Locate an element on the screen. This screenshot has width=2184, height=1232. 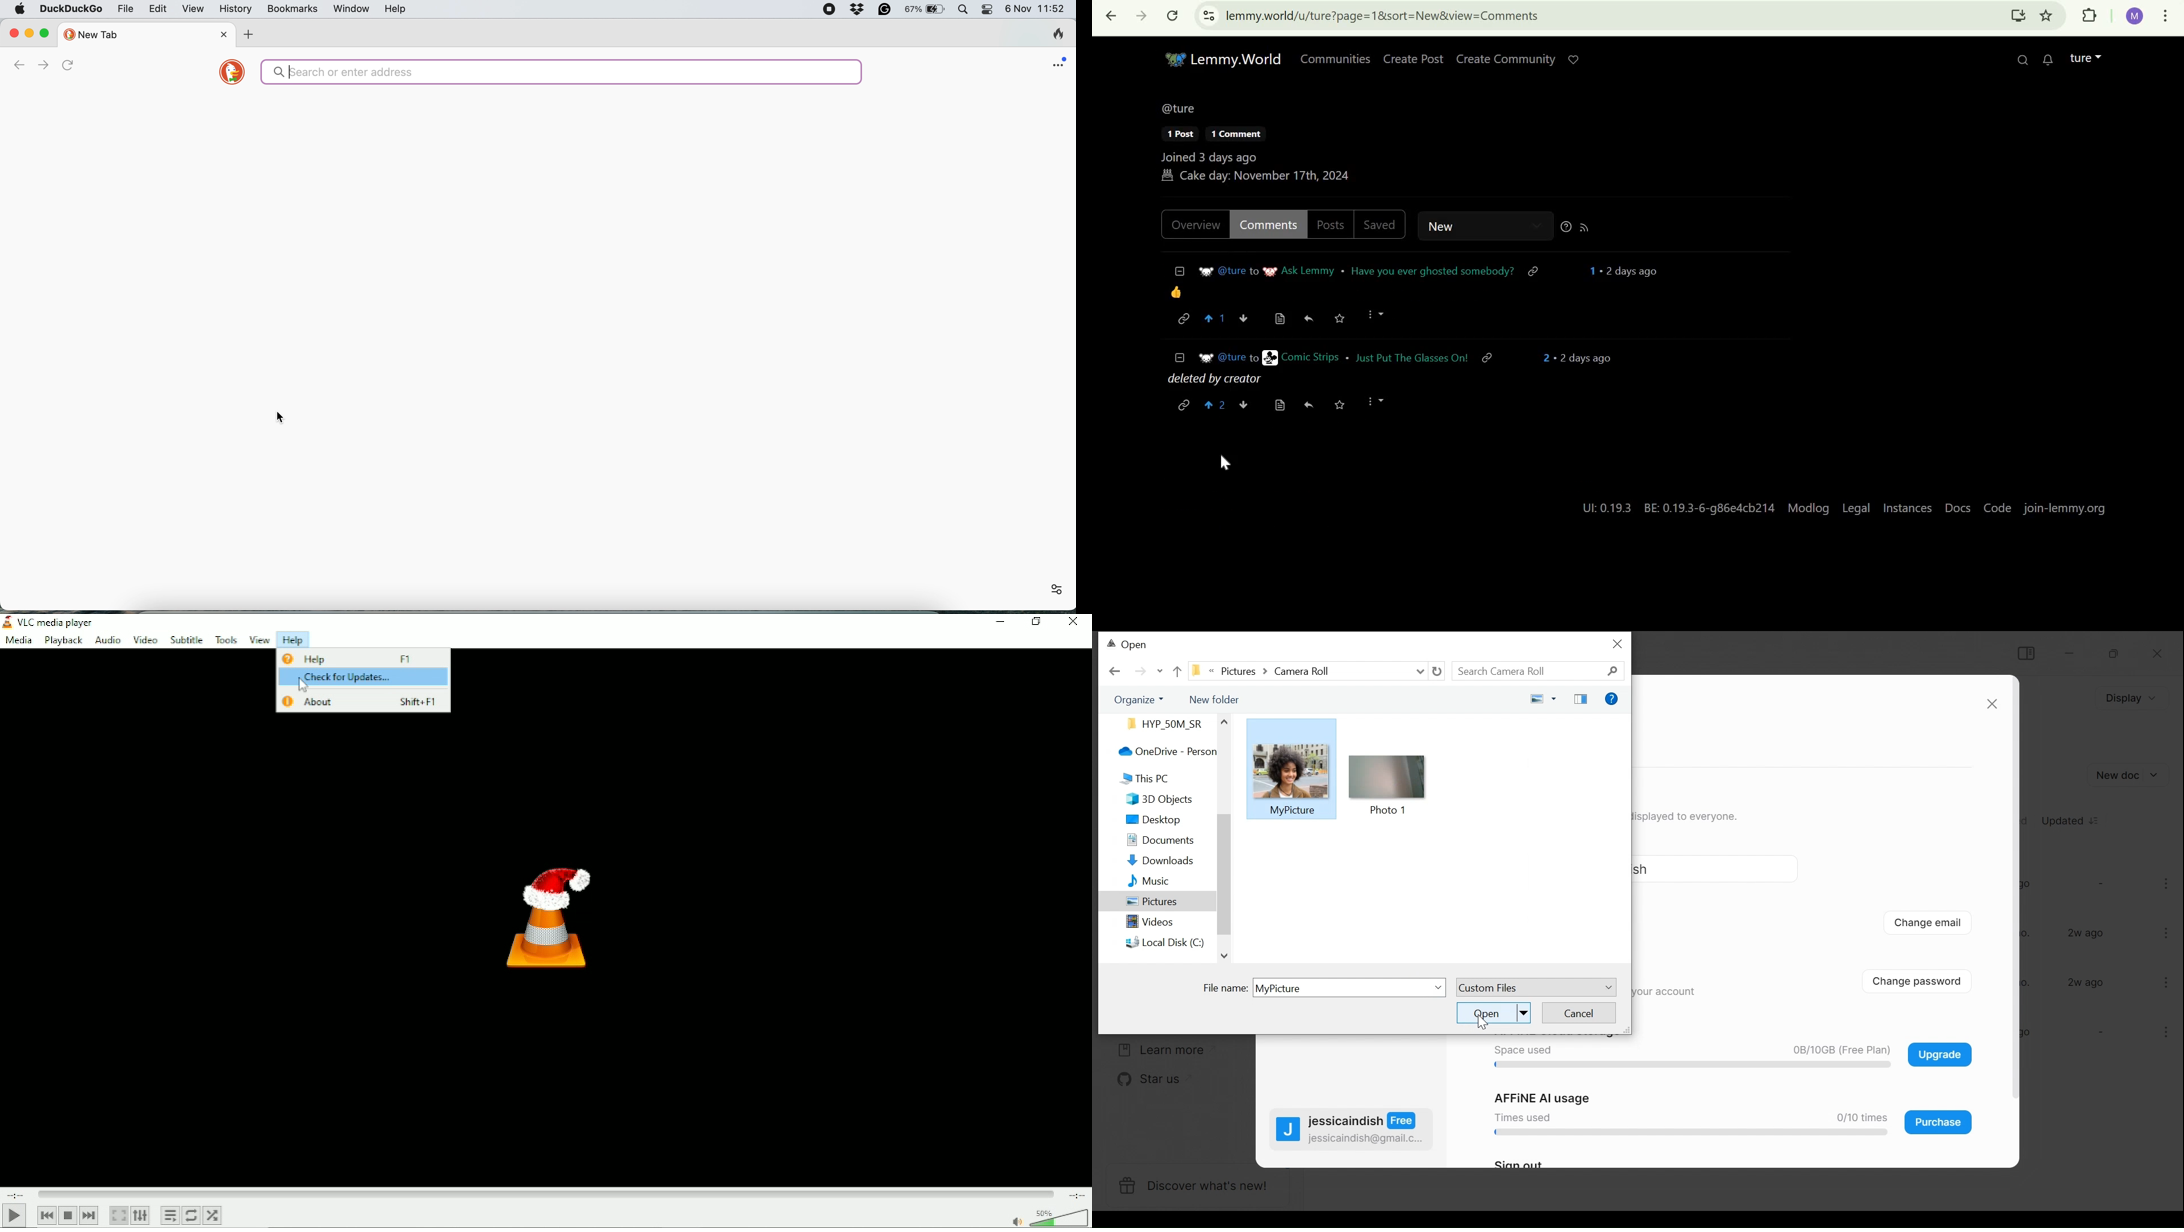
Purchase is located at coordinates (1939, 1122).